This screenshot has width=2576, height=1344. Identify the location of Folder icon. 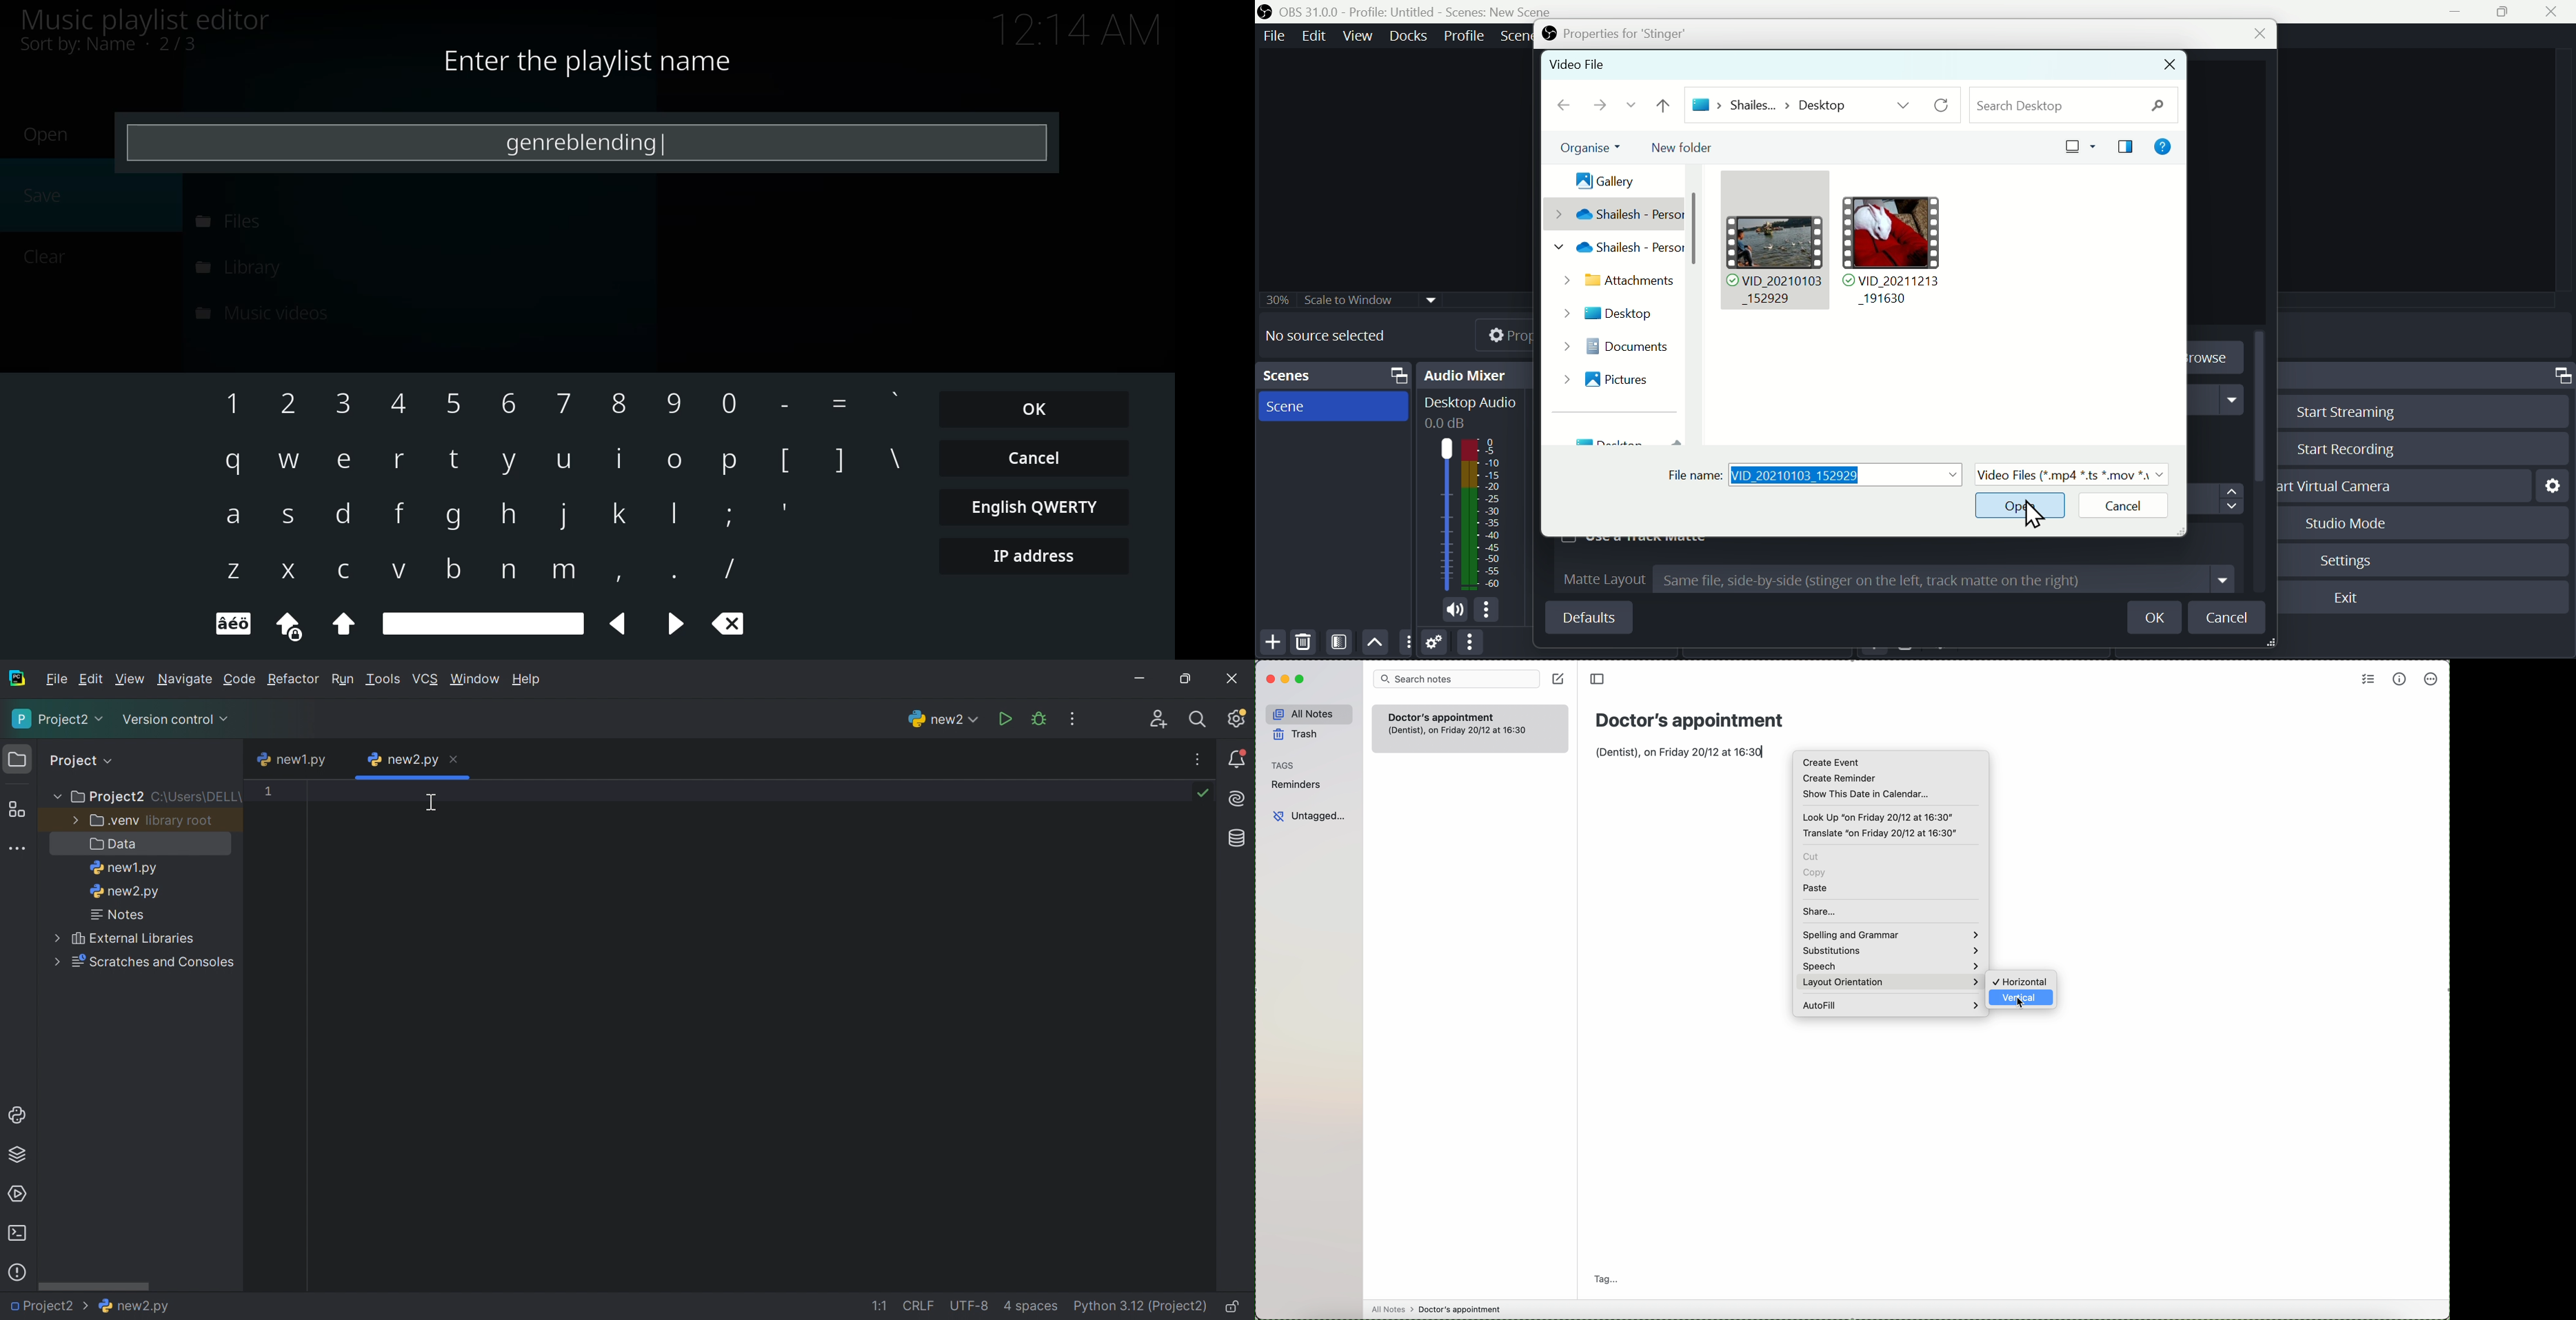
(17, 759).